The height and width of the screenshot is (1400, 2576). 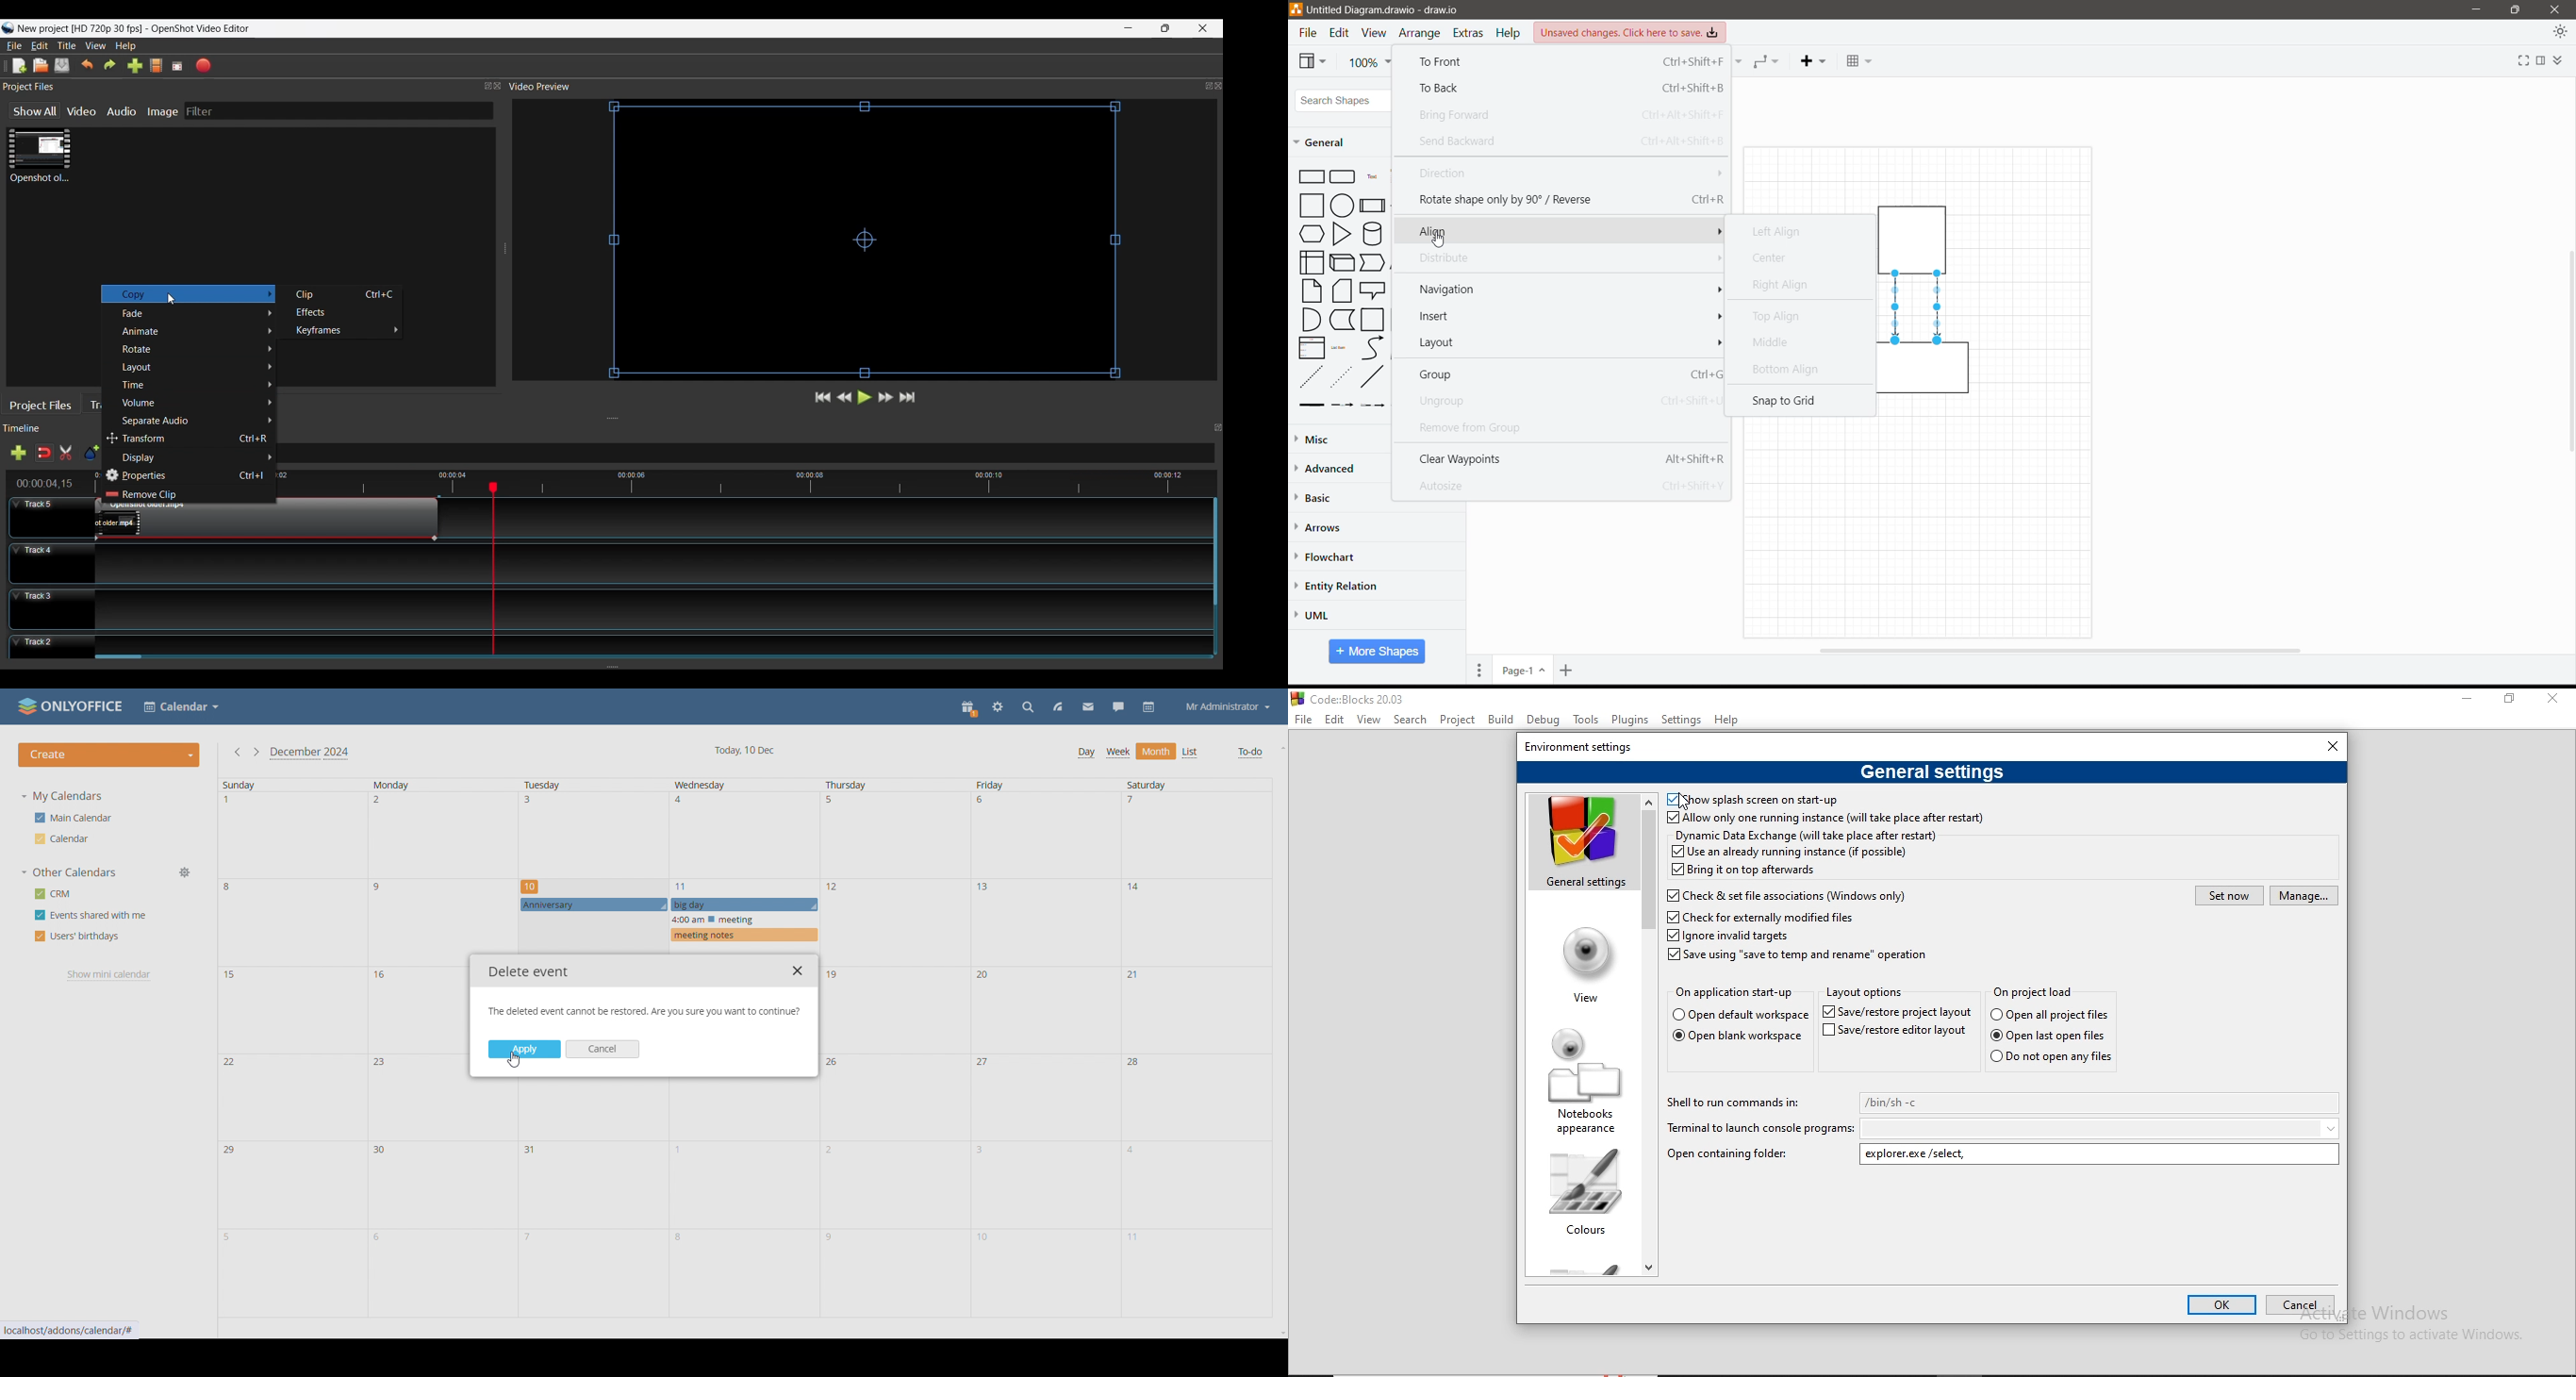 What do you see at coordinates (1028, 707) in the screenshot?
I see `search` at bounding box center [1028, 707].